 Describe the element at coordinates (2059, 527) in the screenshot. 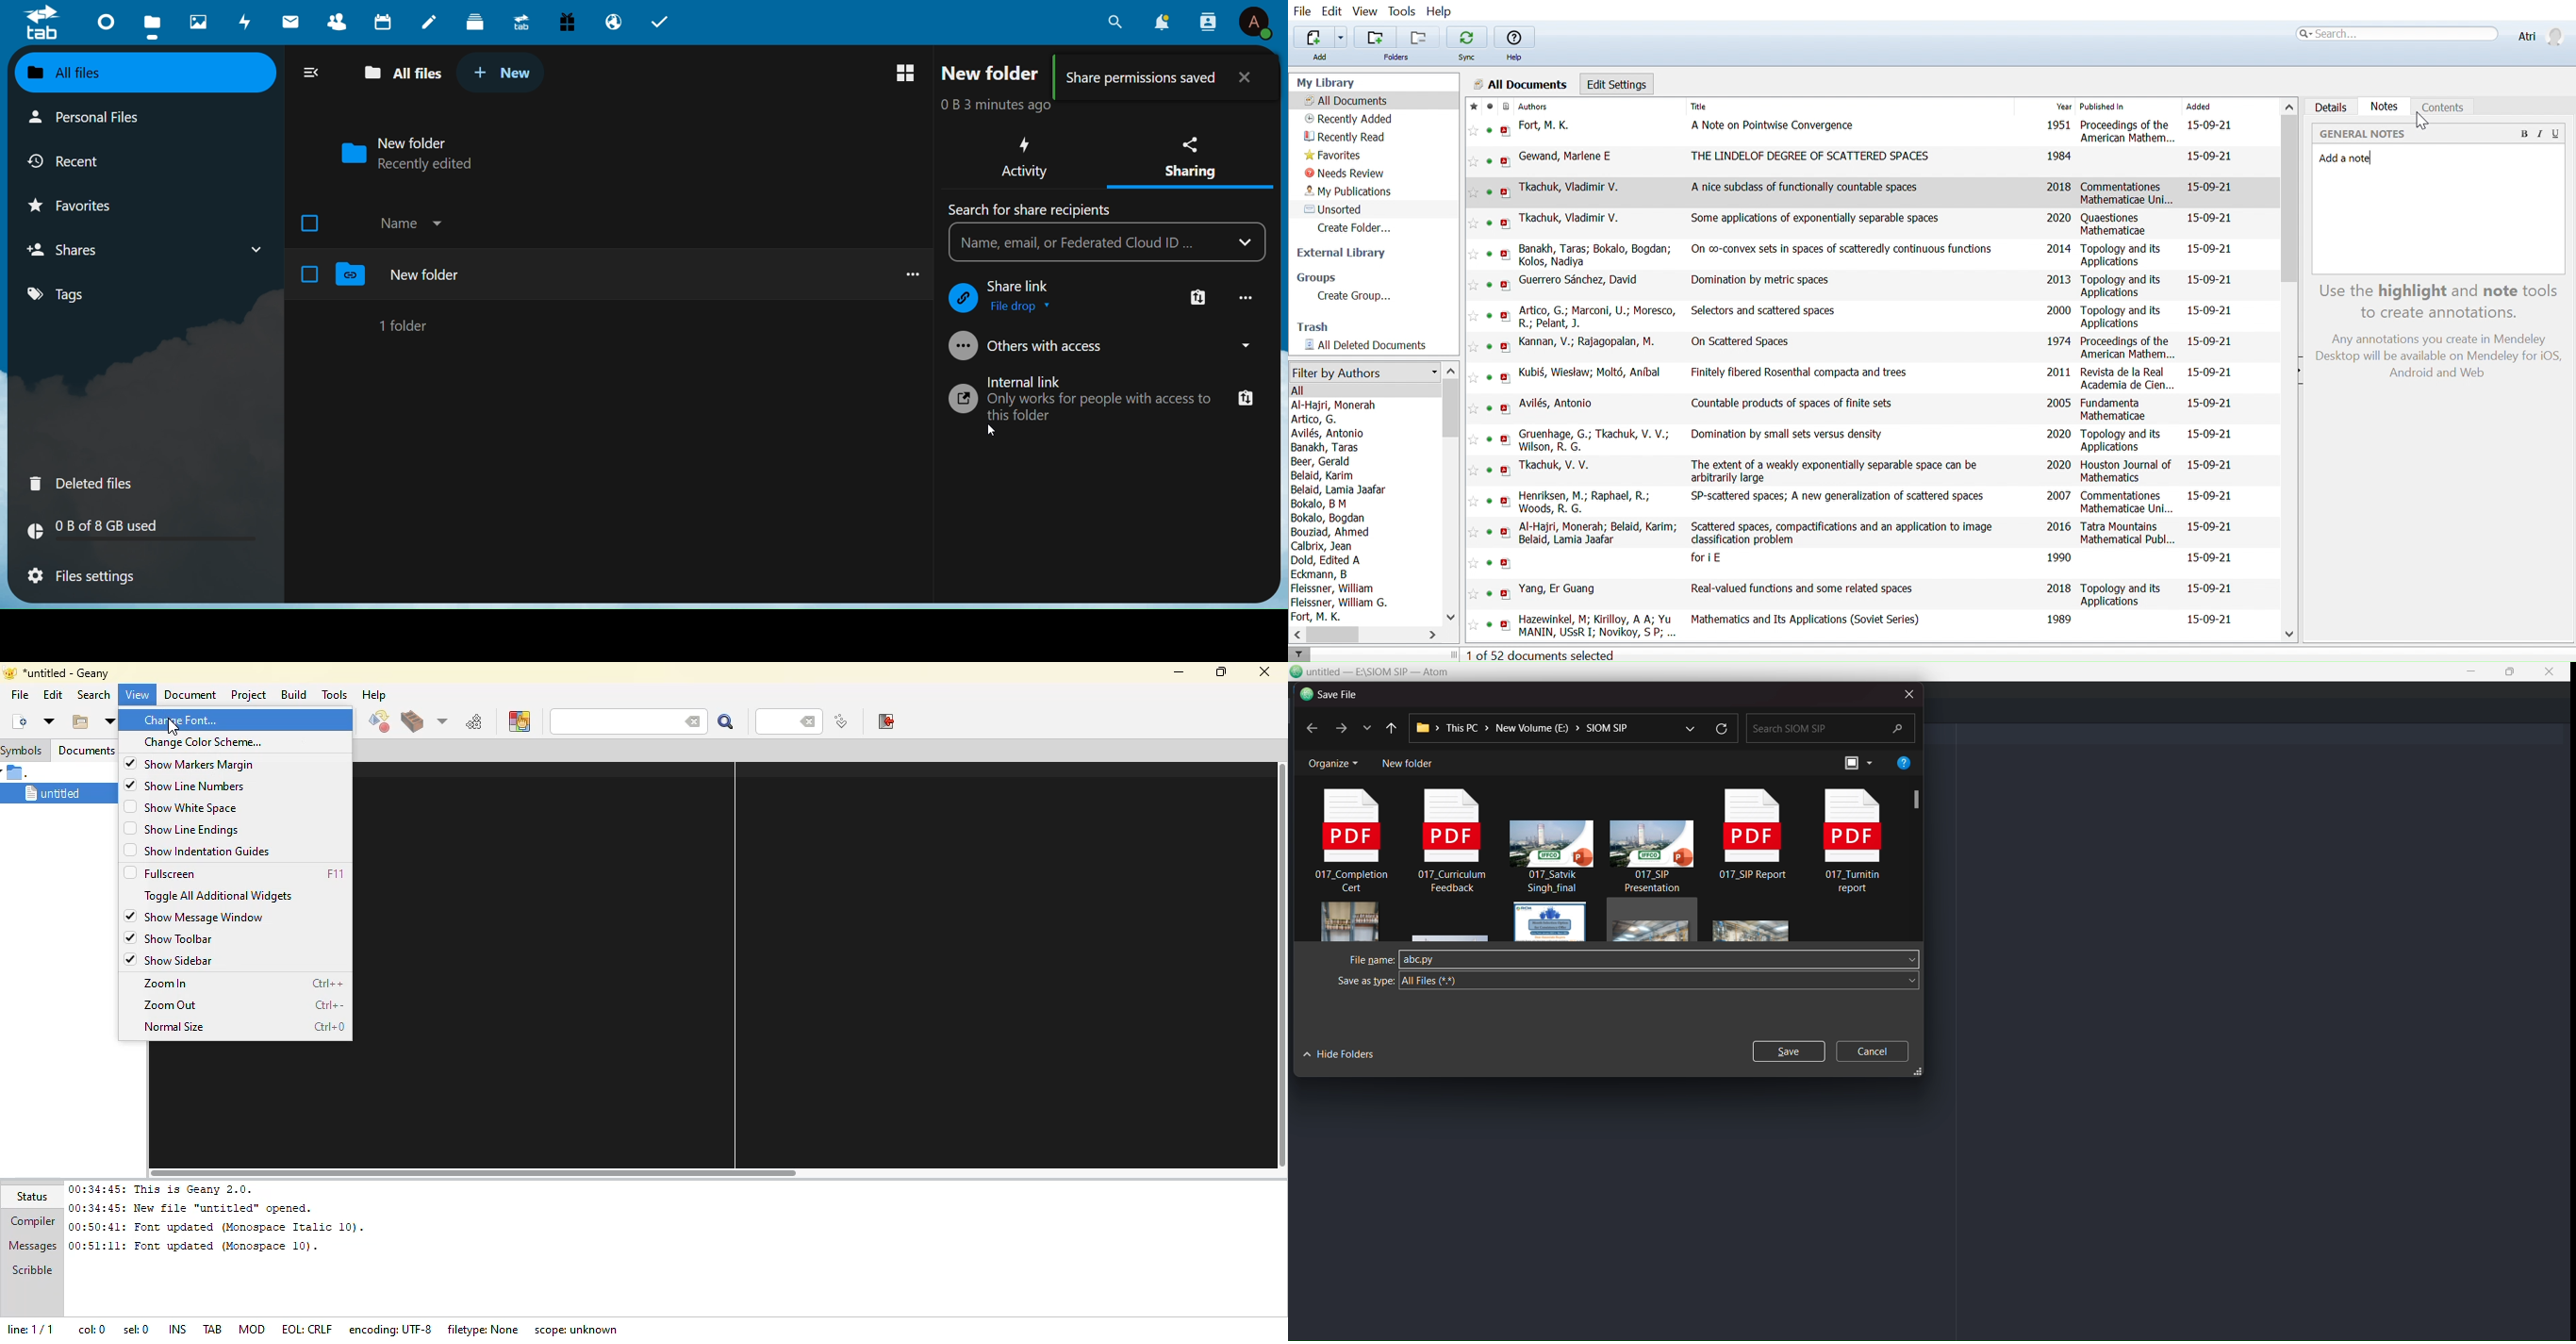

I see `2016` at that location.